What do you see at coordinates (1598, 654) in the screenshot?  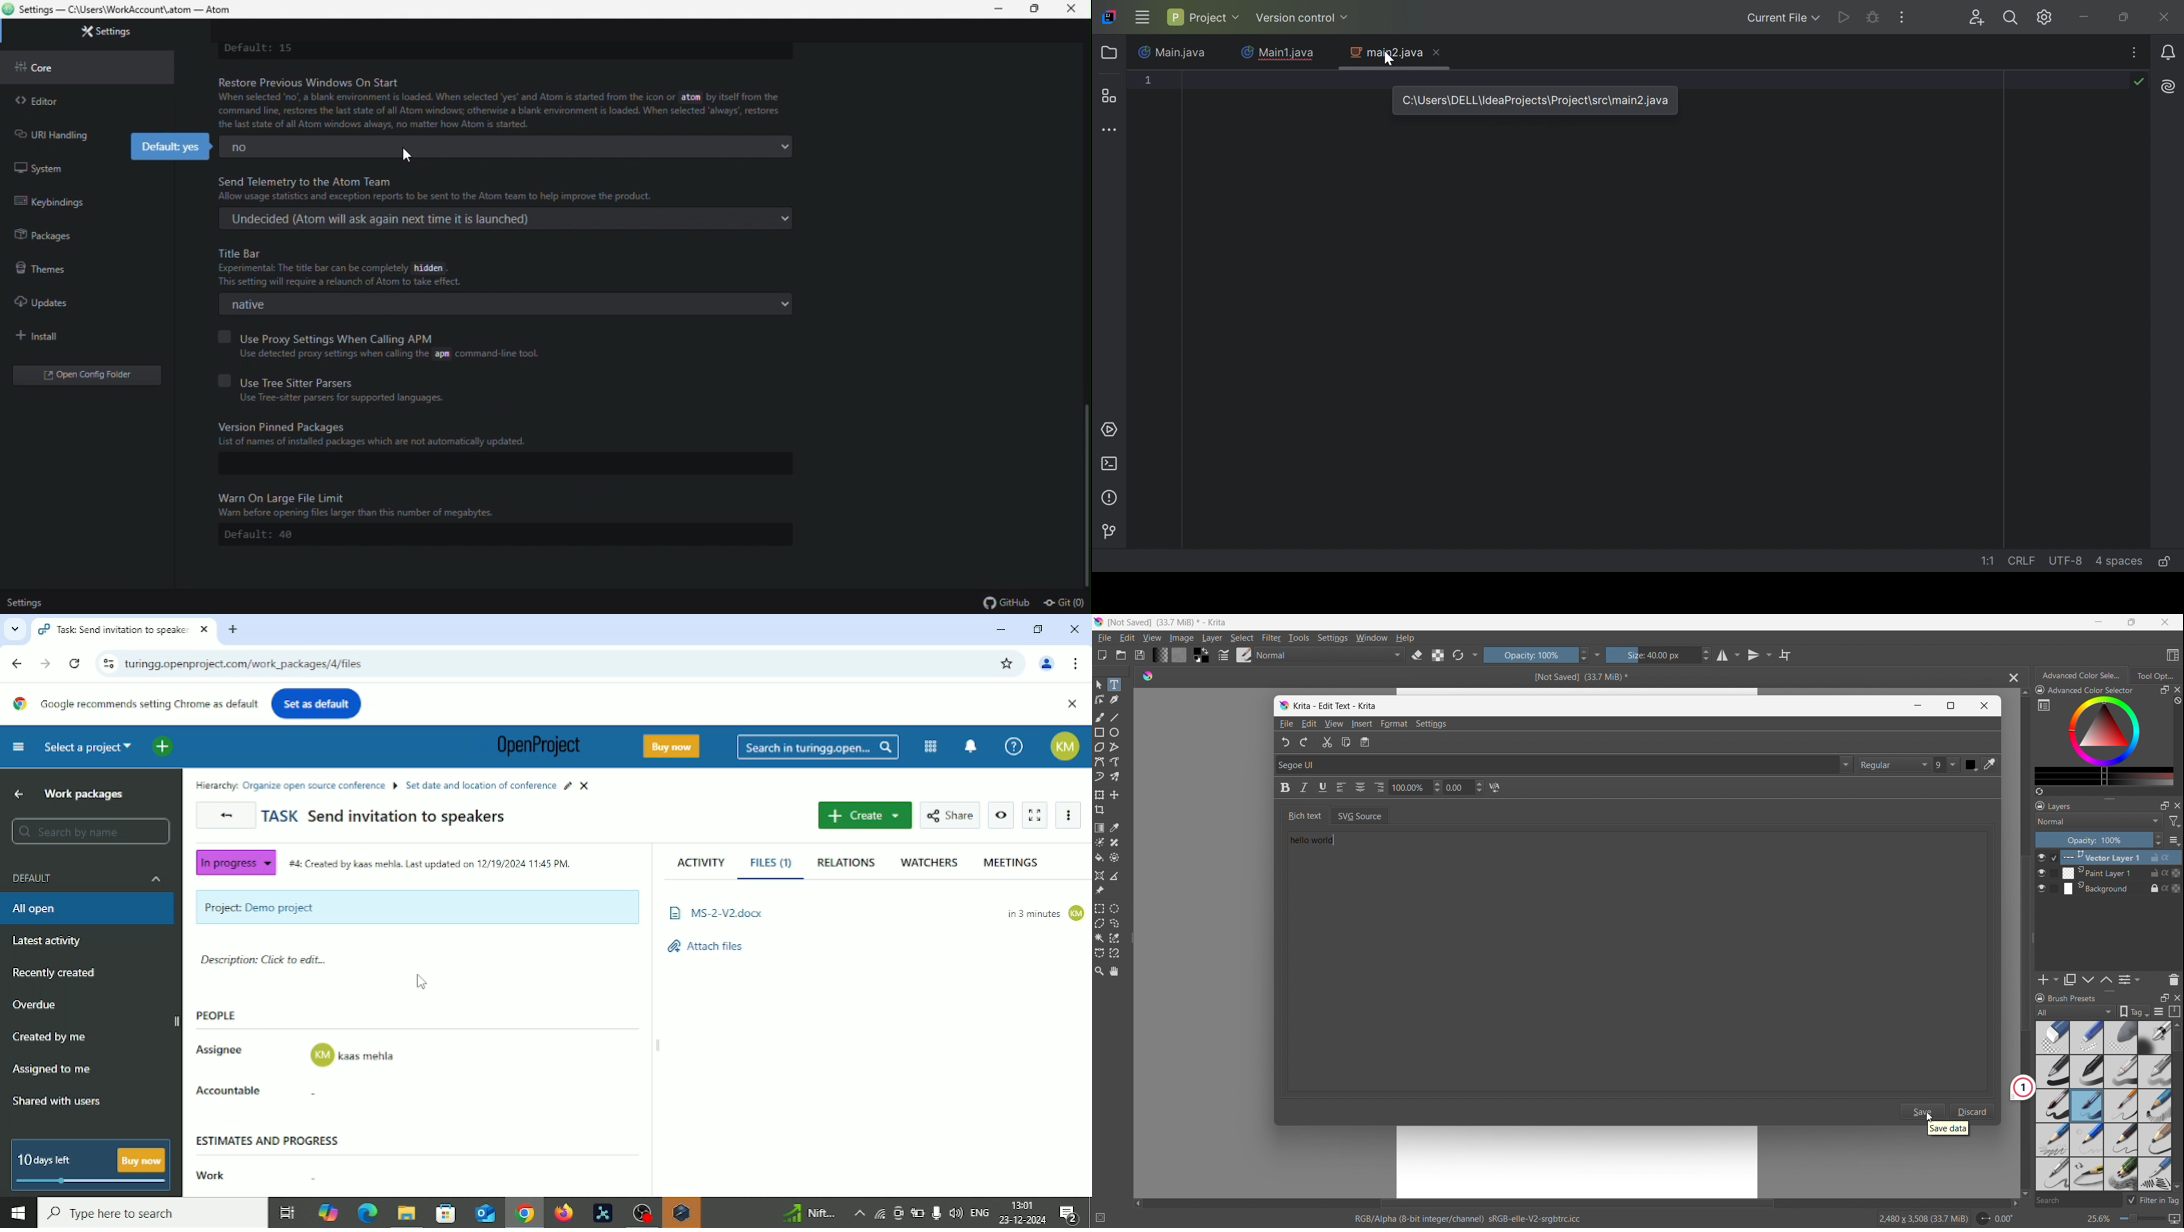 I see `more settings` at bounding box center [1598, 654].